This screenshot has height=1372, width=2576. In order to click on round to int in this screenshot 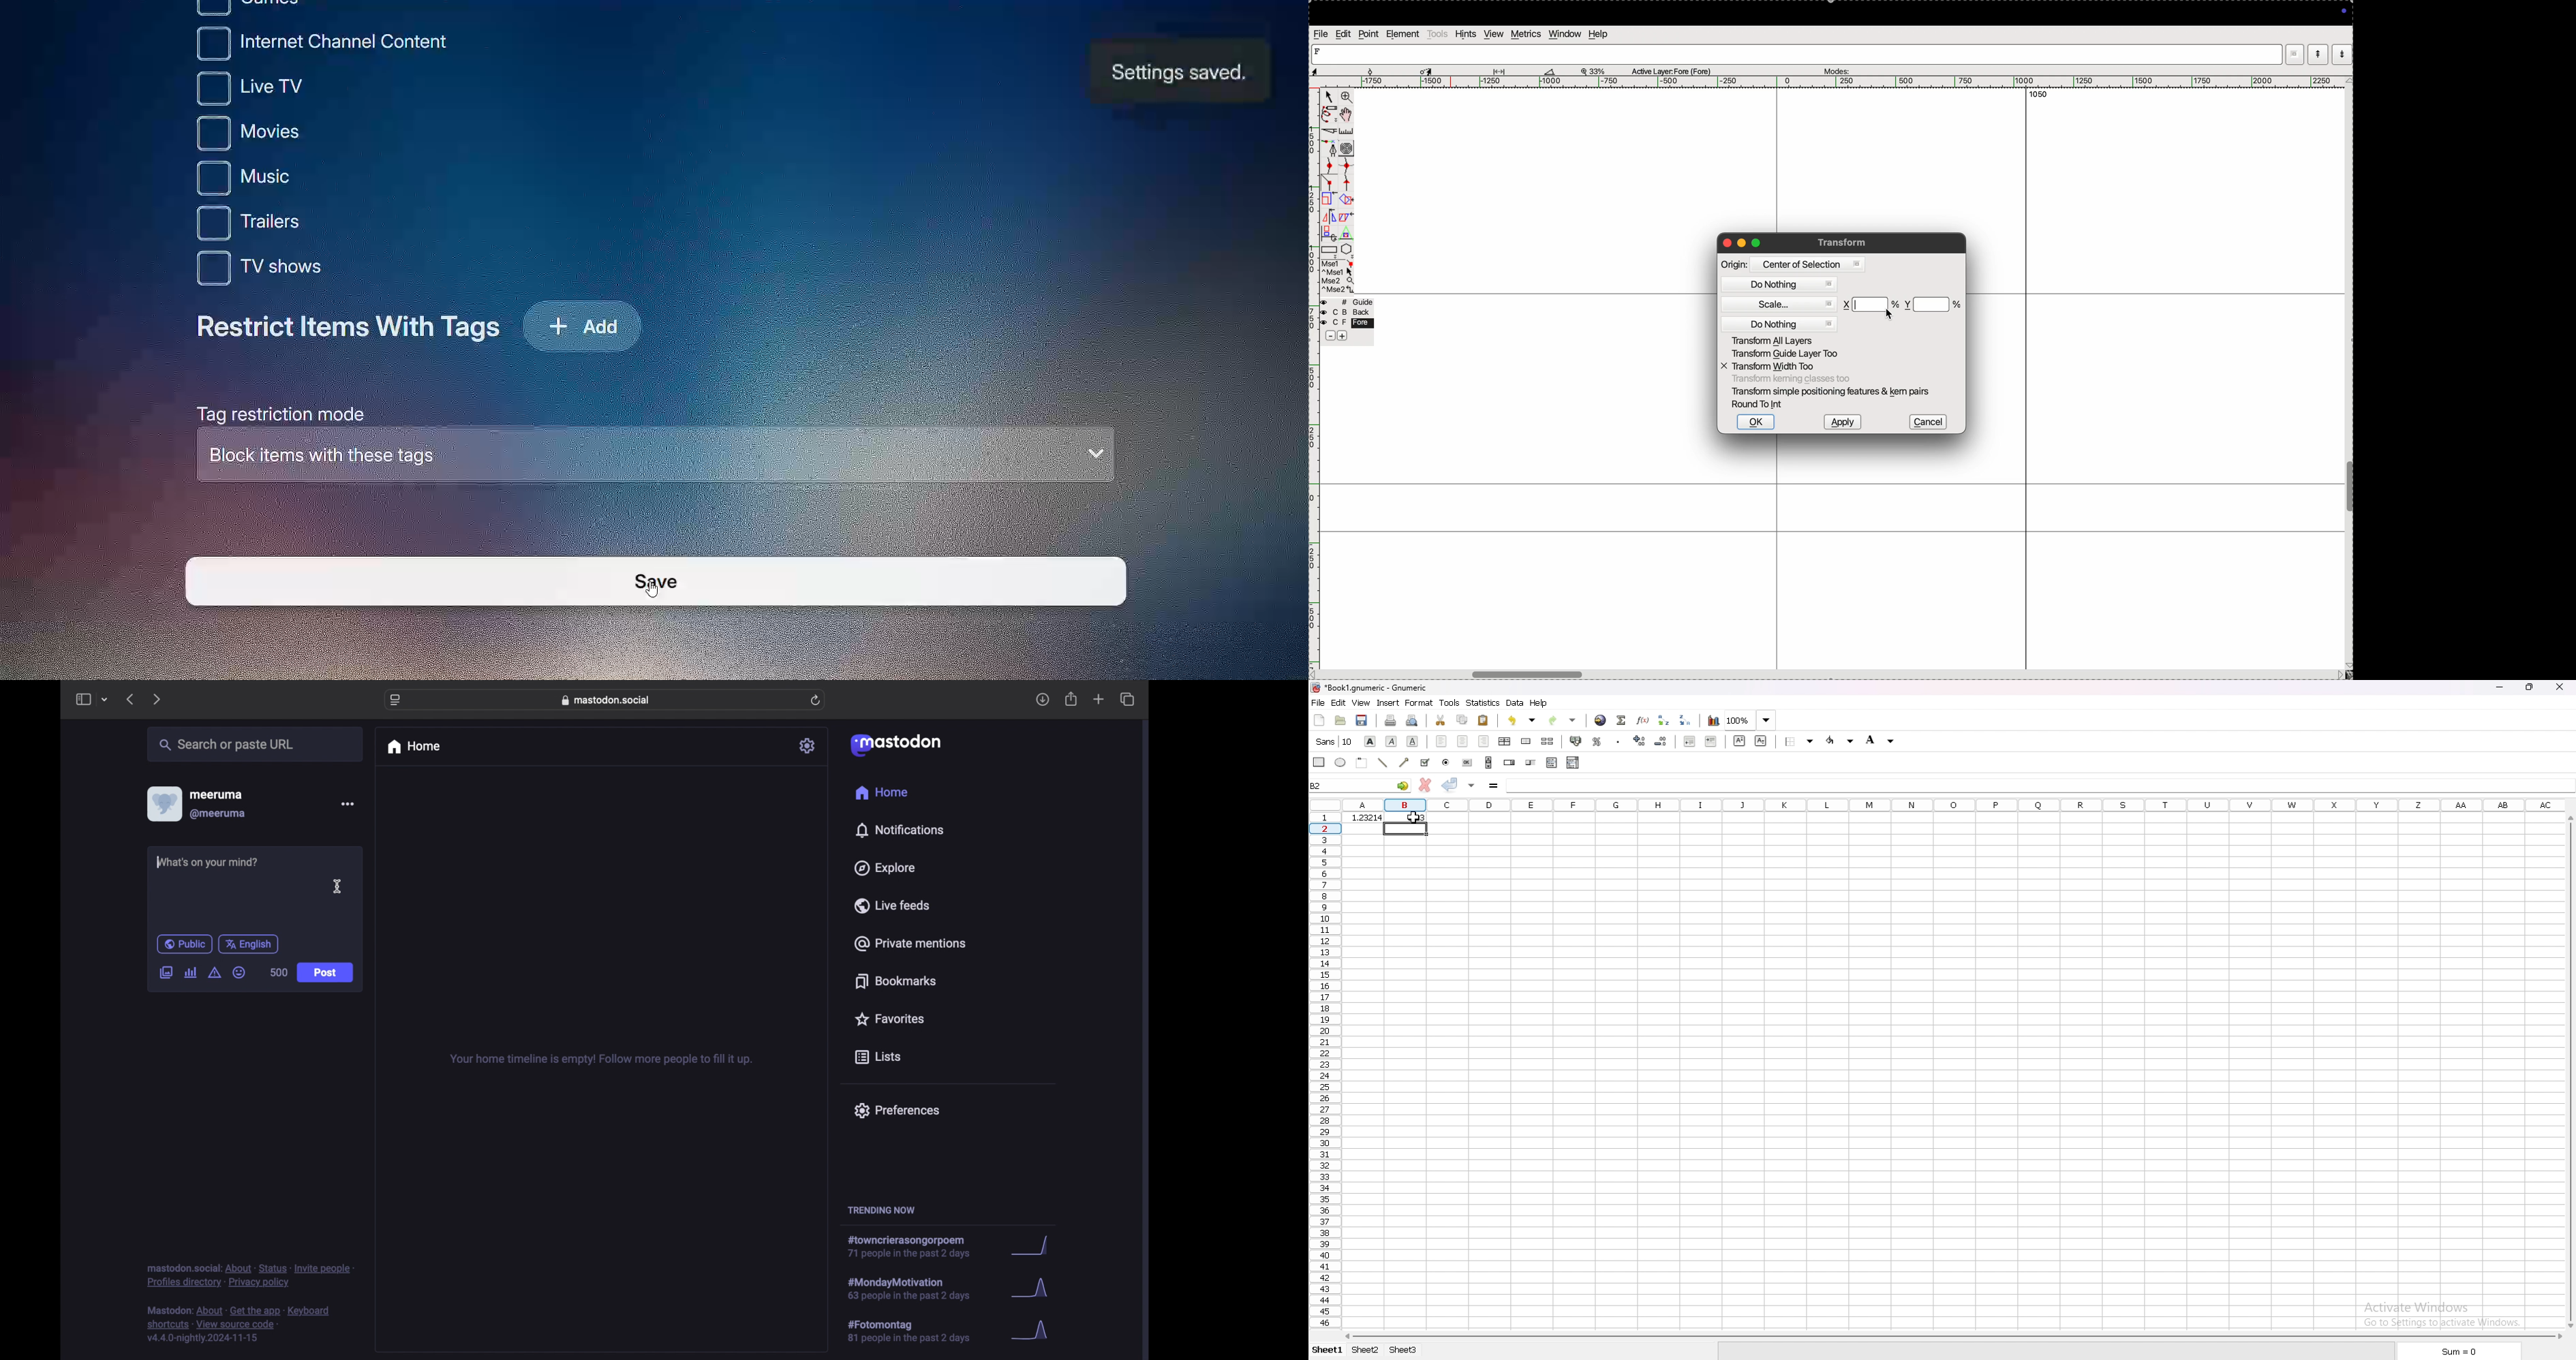, I will do `click(1760, 404)`.